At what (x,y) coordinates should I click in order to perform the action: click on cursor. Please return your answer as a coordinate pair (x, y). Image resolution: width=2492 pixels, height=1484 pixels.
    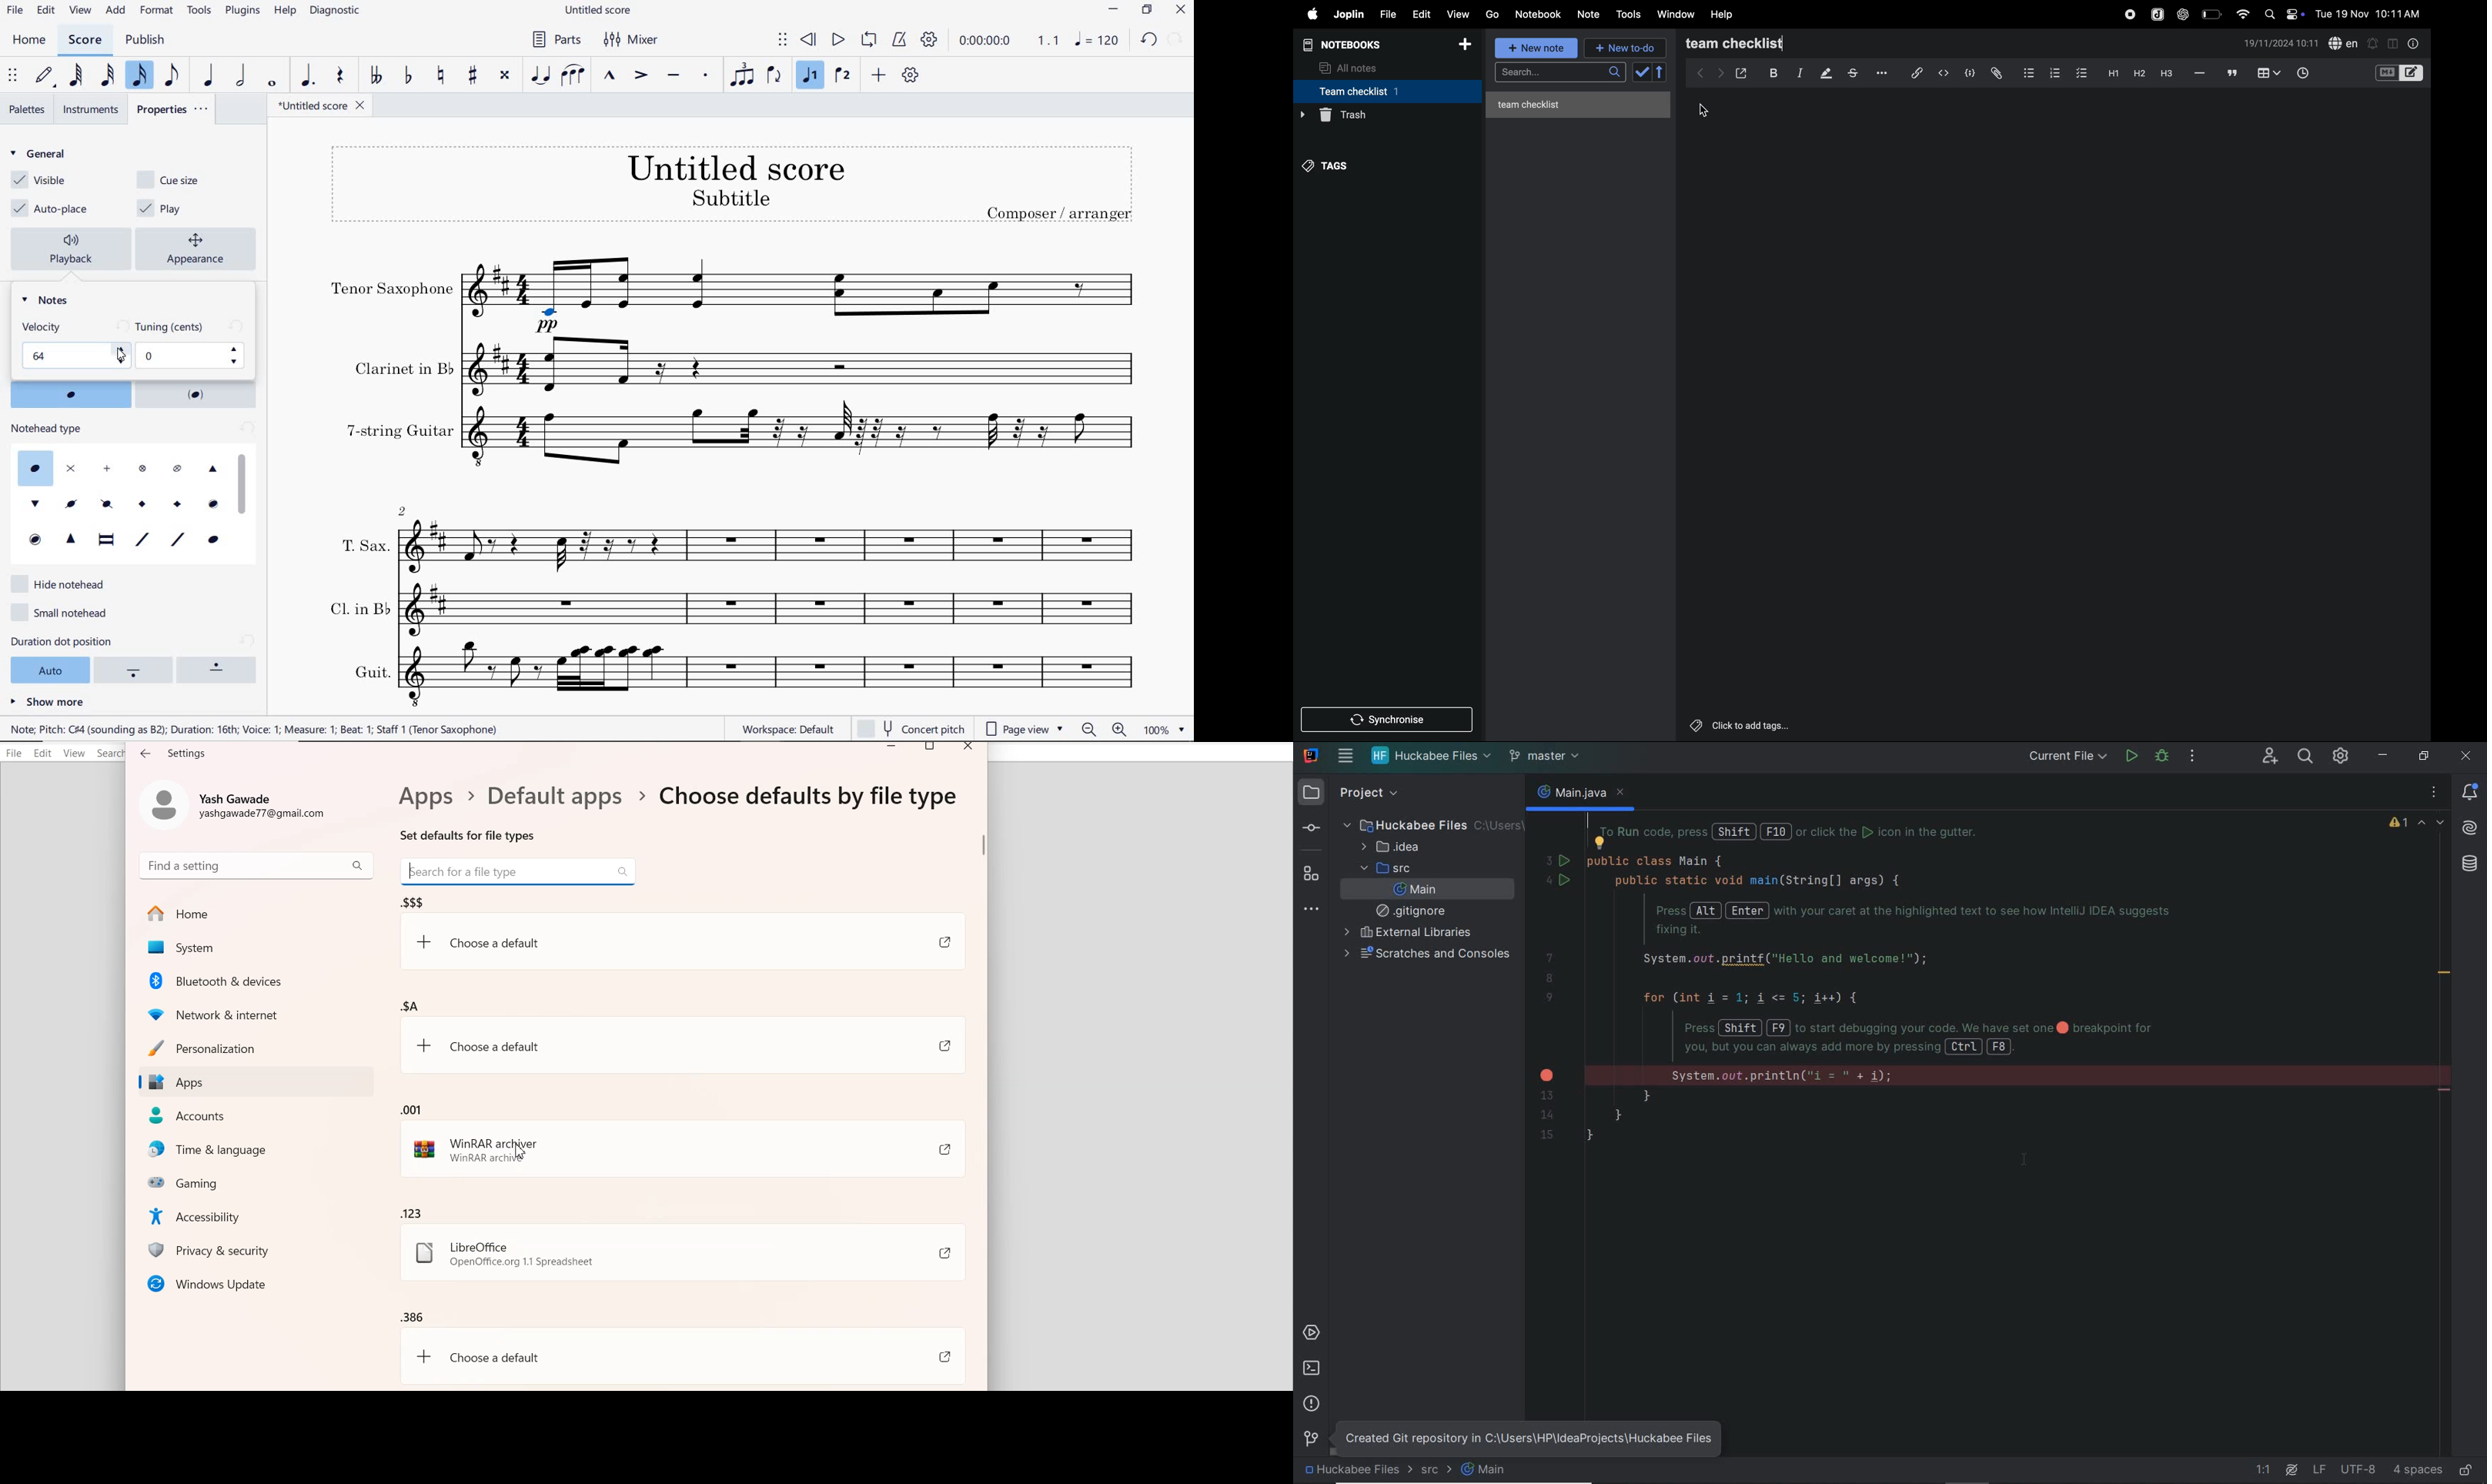
    Looking at the image, I should click on (120, 355).